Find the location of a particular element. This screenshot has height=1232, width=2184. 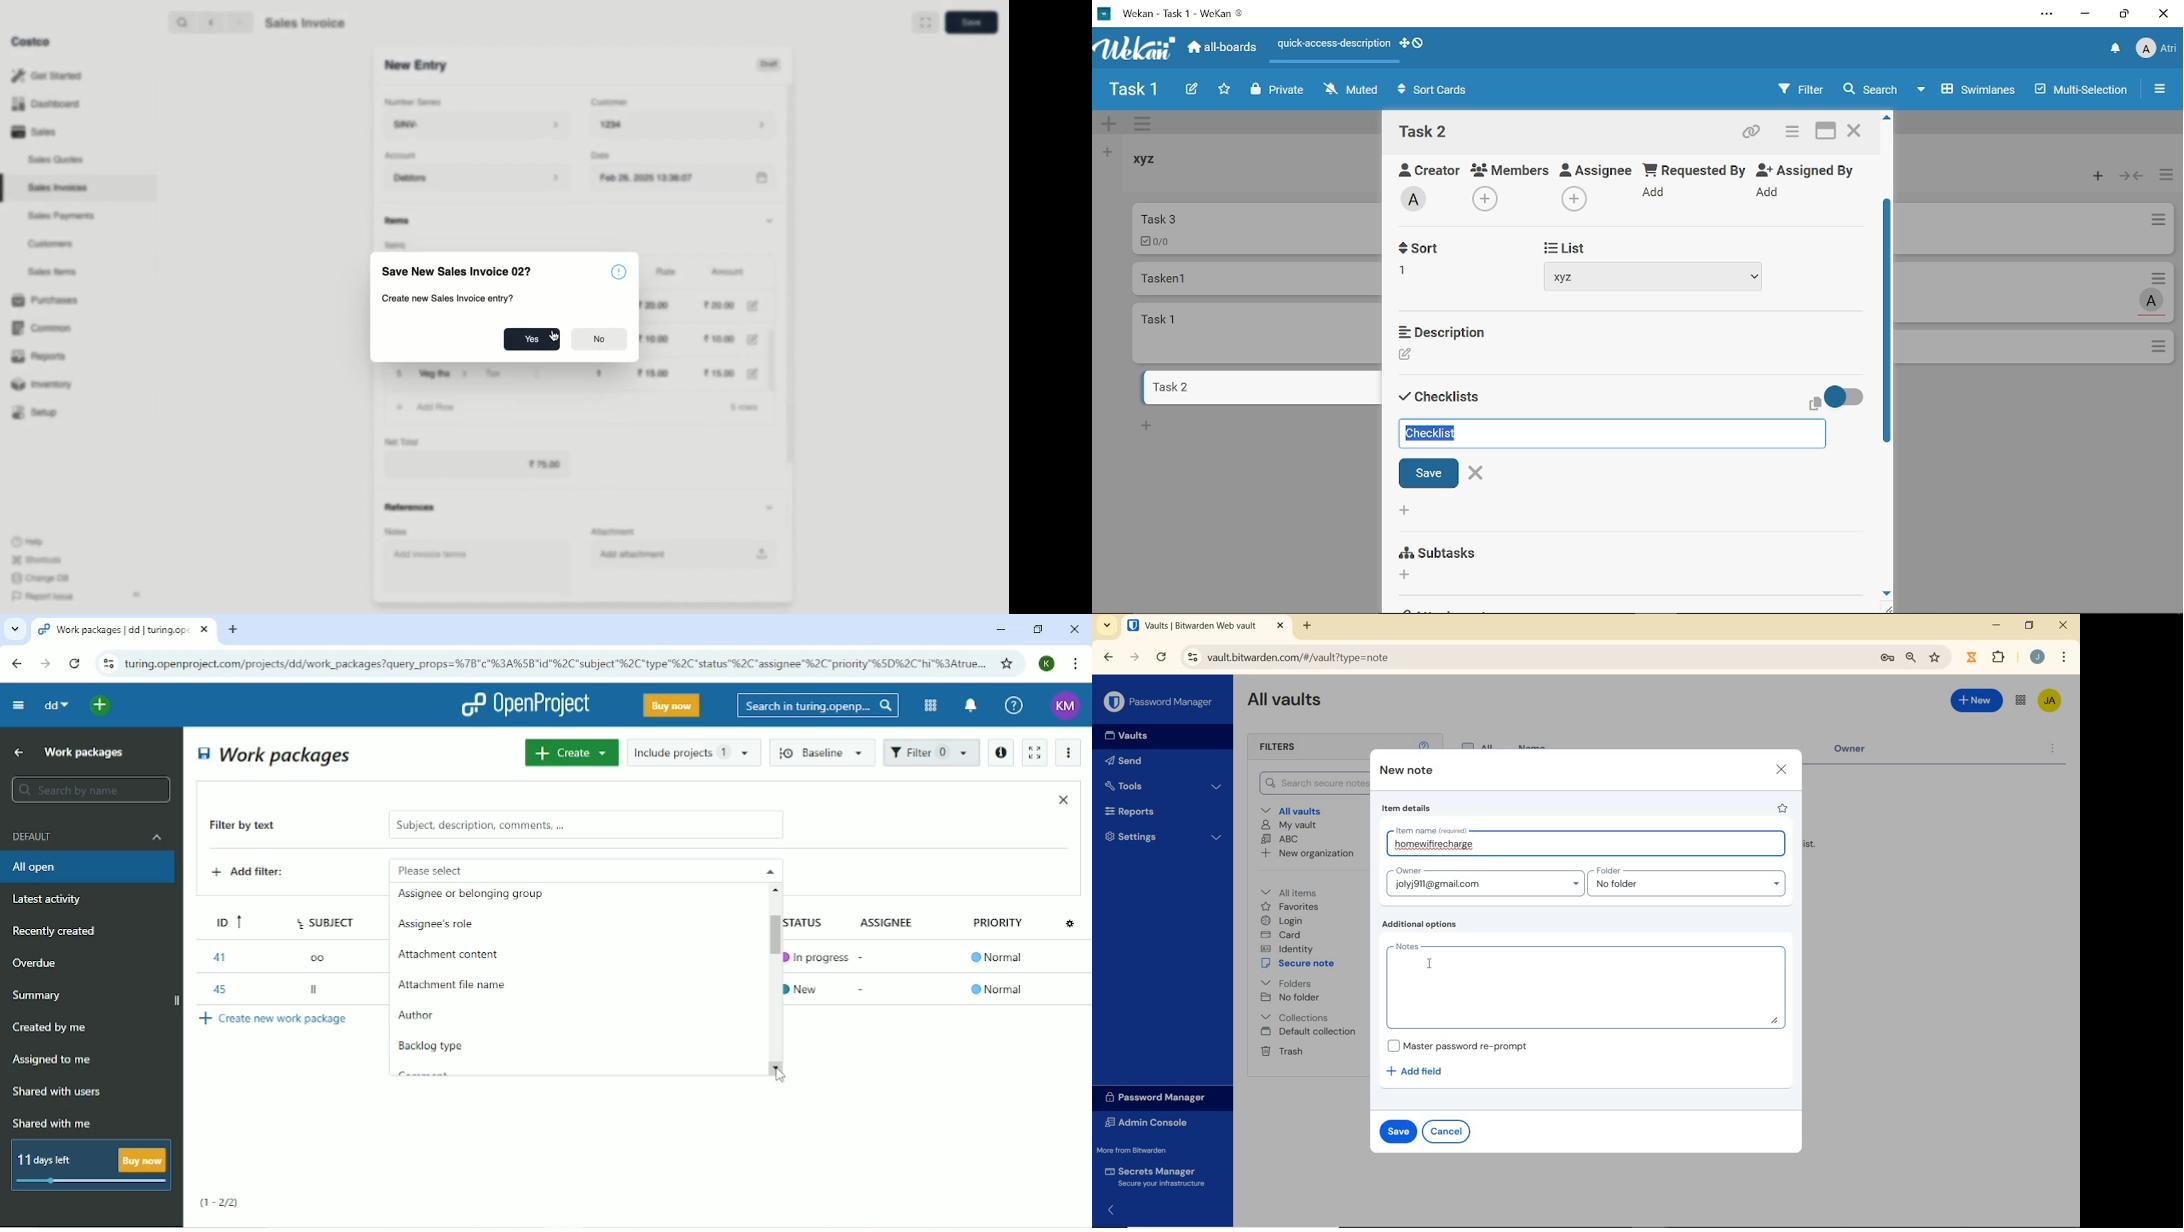

Help is located at coordinates (29, 540).